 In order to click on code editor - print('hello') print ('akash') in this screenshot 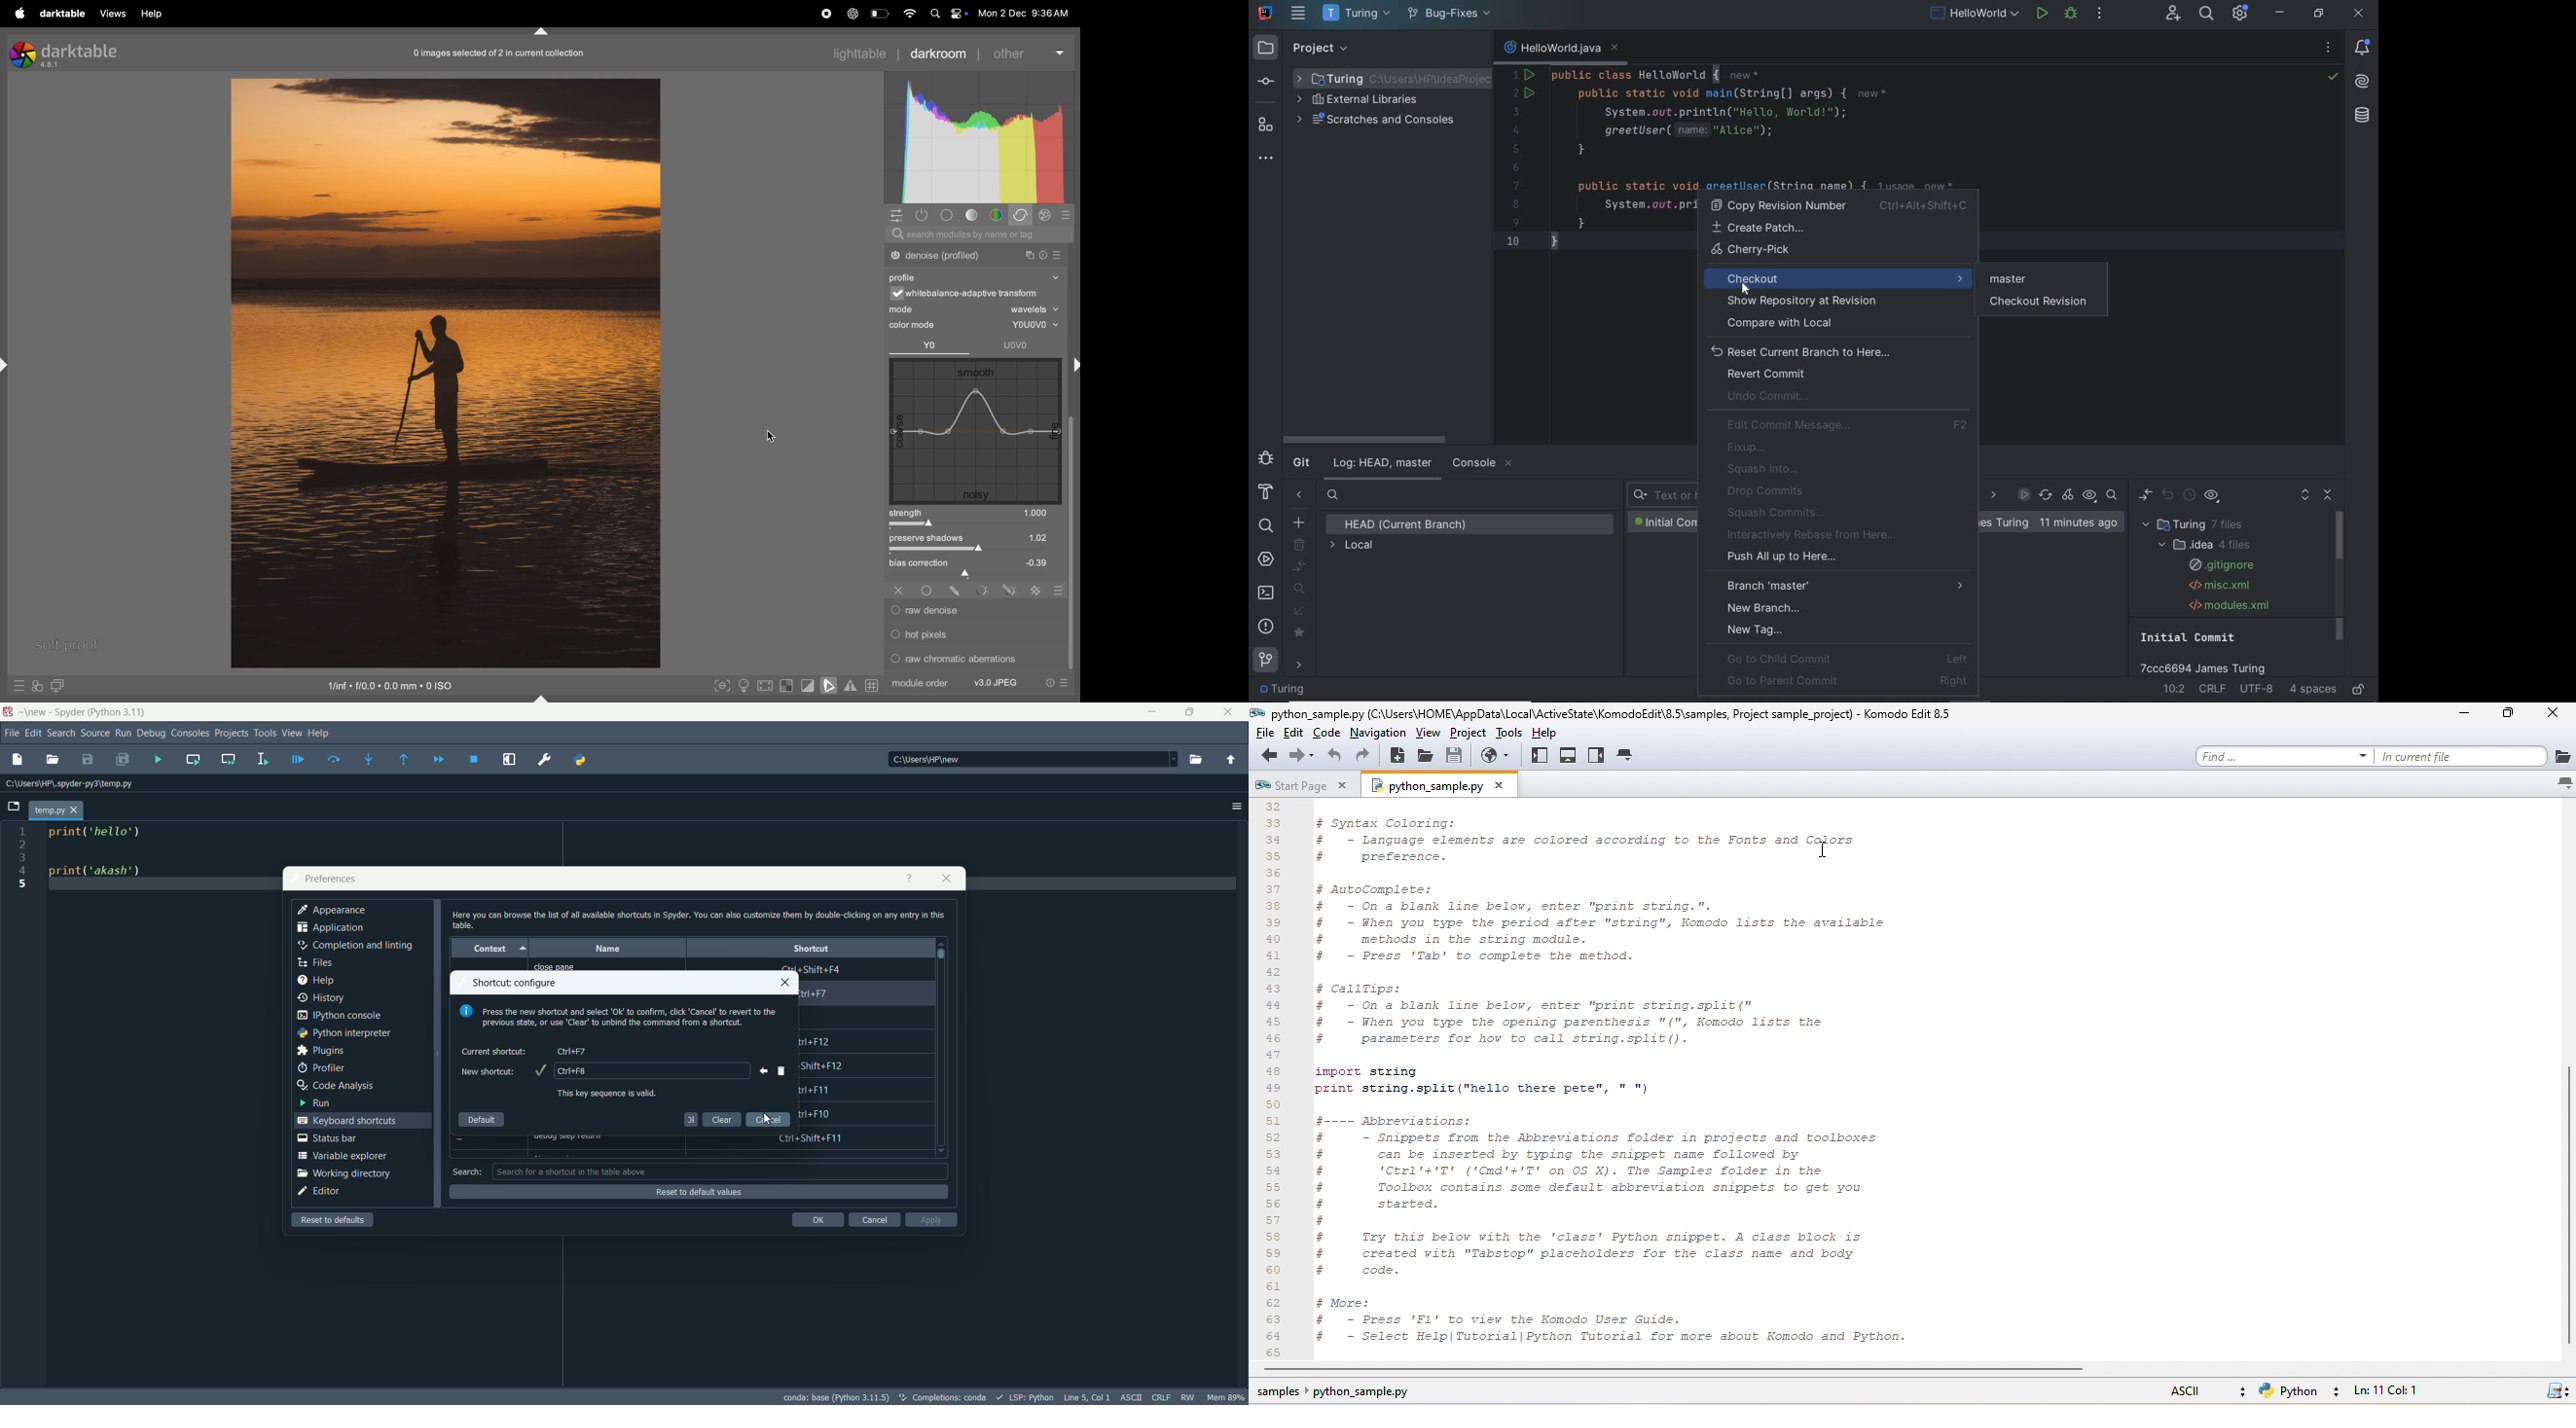, I will do `click(92, 857)`.